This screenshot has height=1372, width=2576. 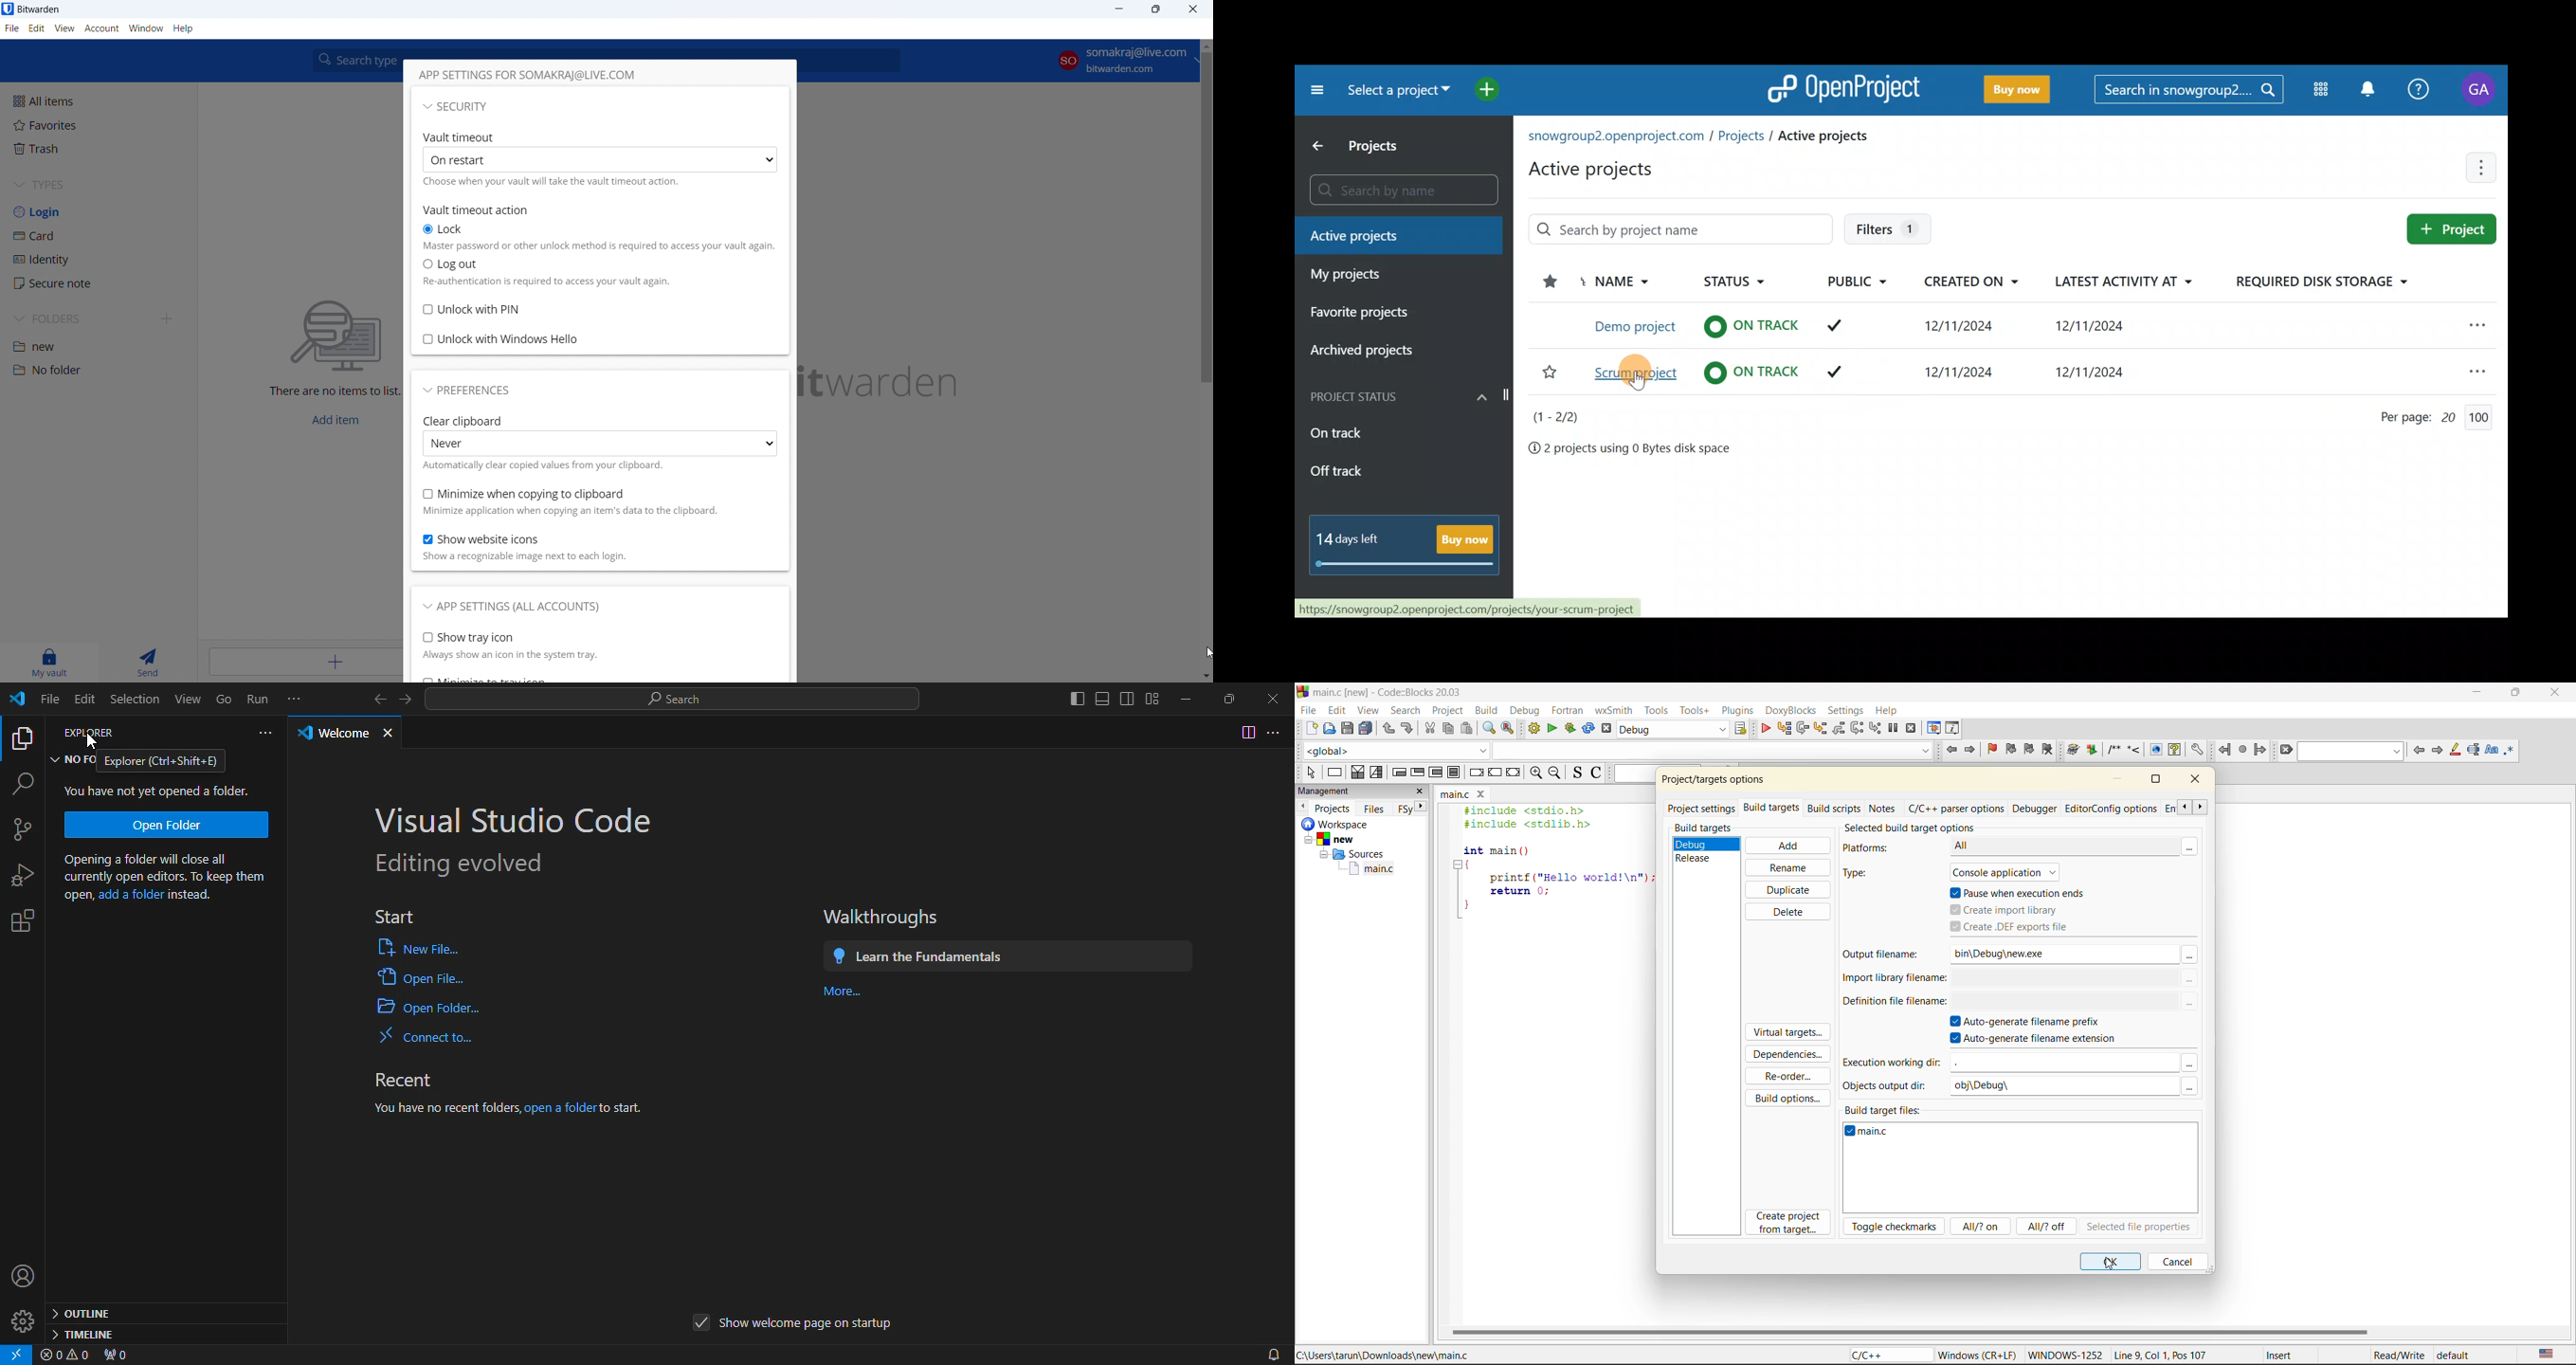 What do you see at coordinates (1636, 373) in the screenshot?
I see `Project 2` at bounding box center [1636, 373].